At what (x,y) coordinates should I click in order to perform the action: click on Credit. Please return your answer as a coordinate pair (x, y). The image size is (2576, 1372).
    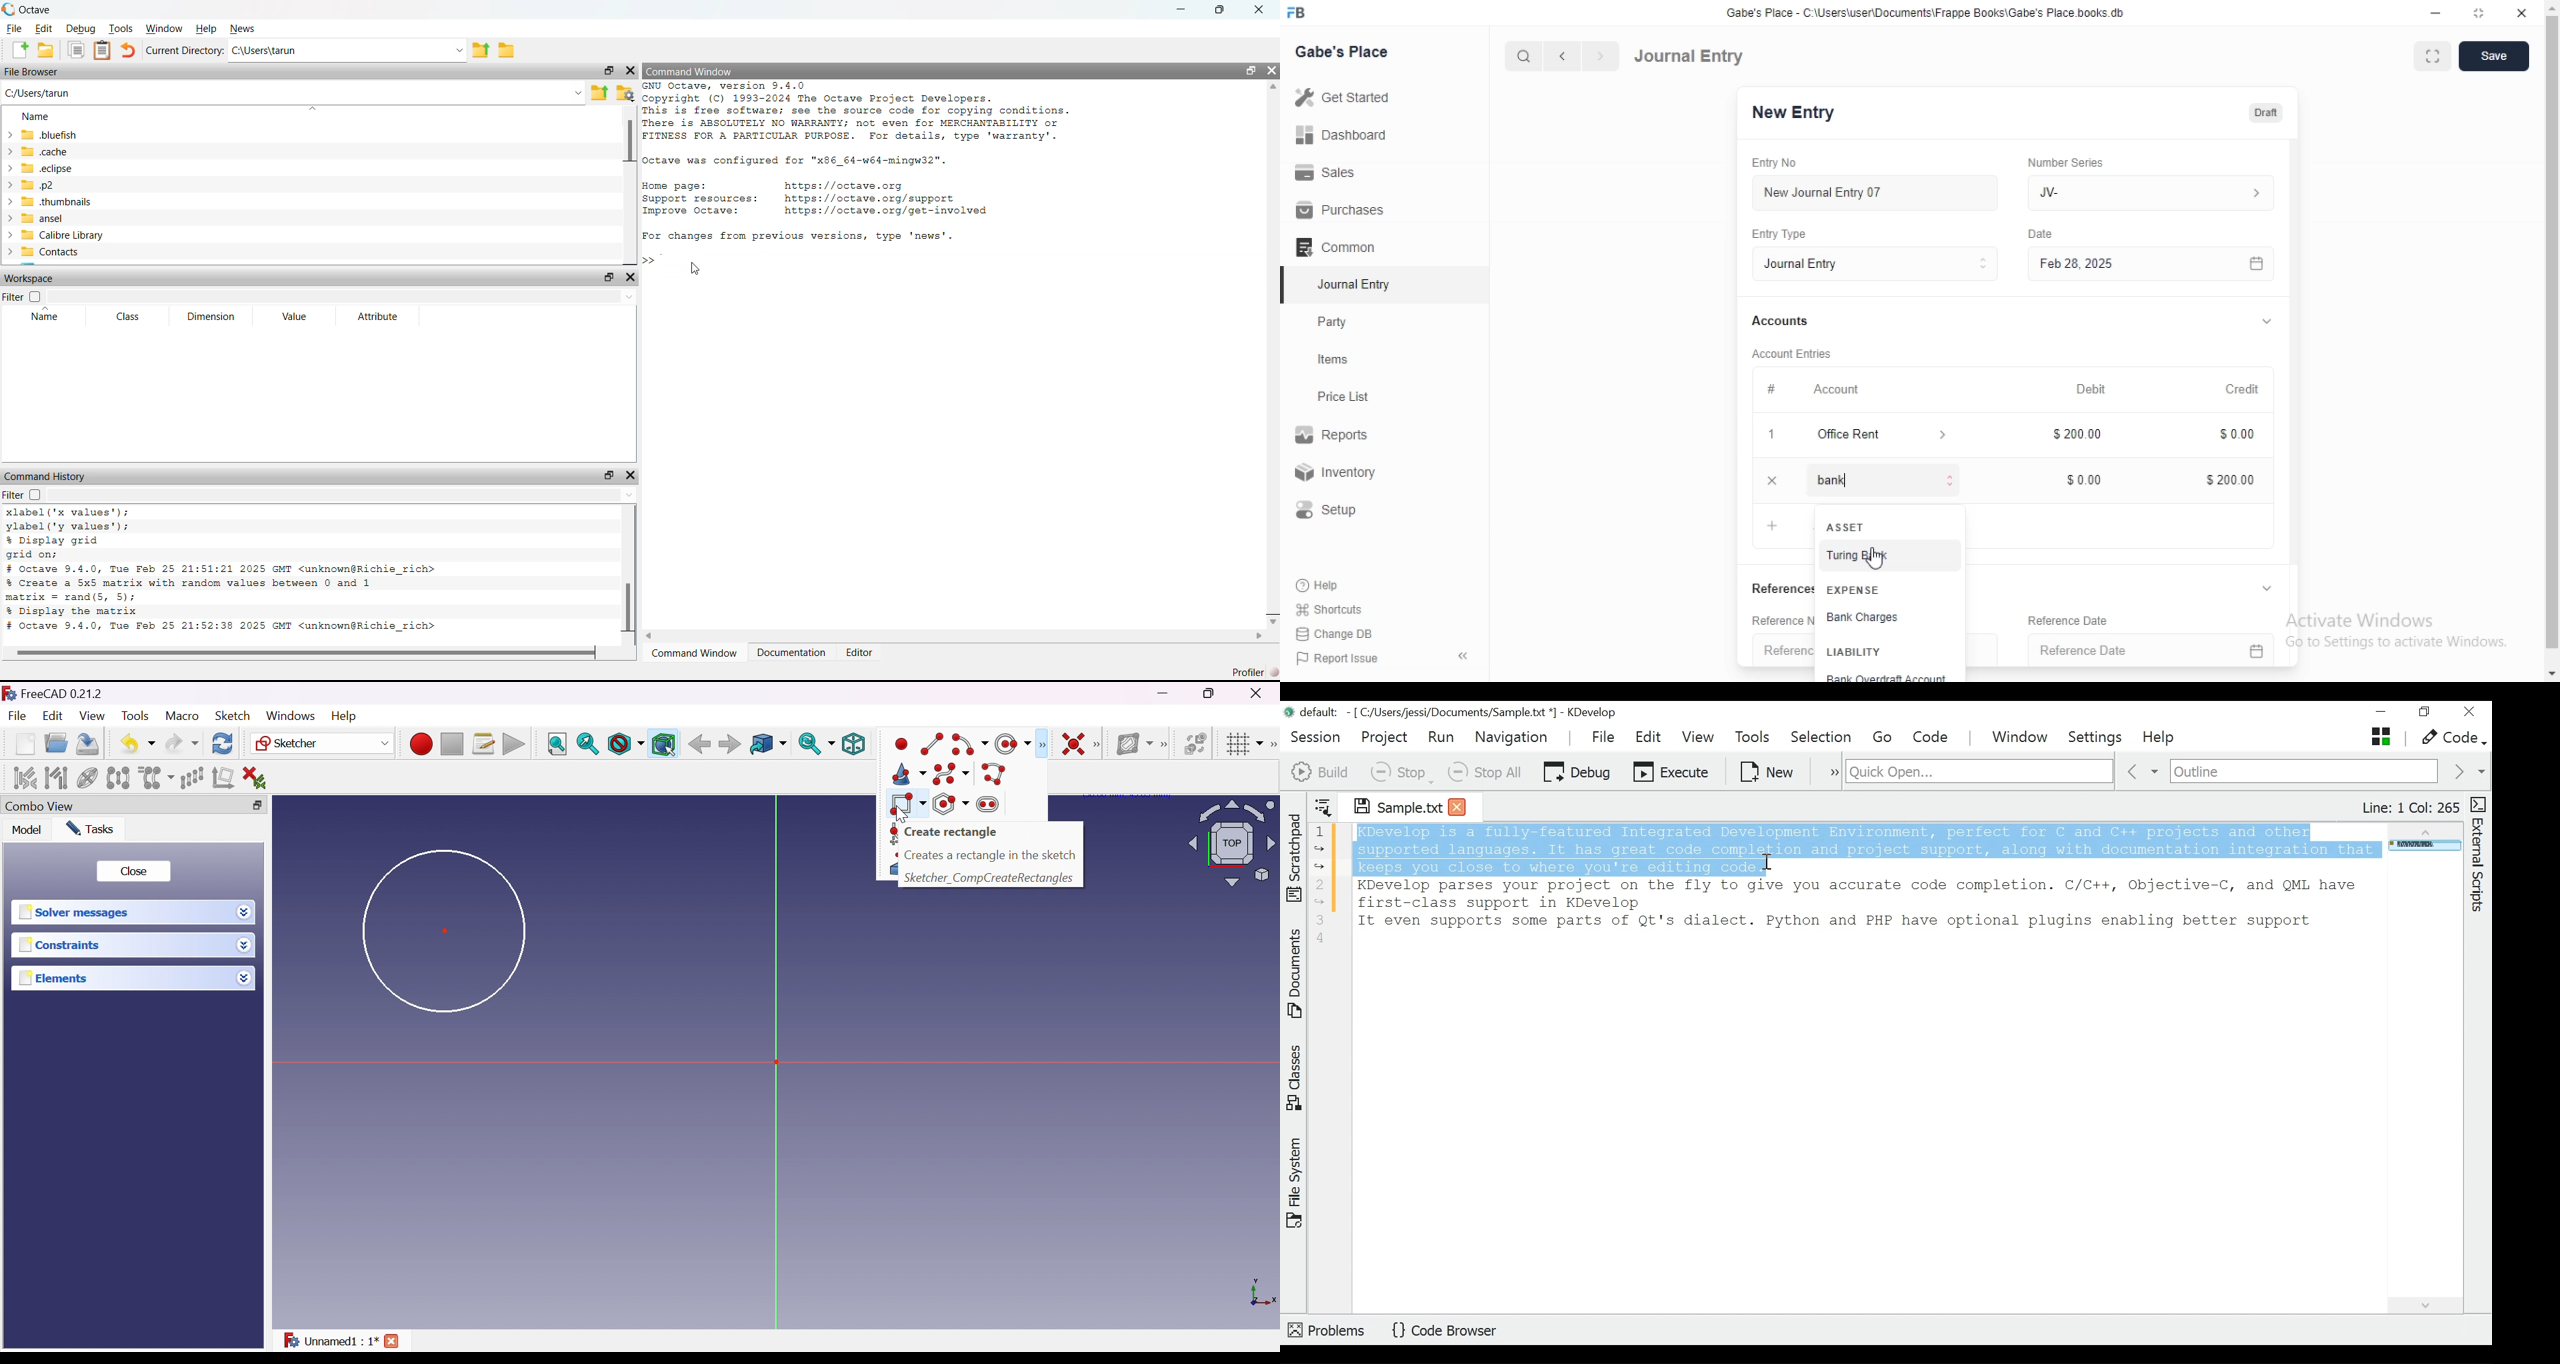
    Looking at the image, I should click on (2249, 387).